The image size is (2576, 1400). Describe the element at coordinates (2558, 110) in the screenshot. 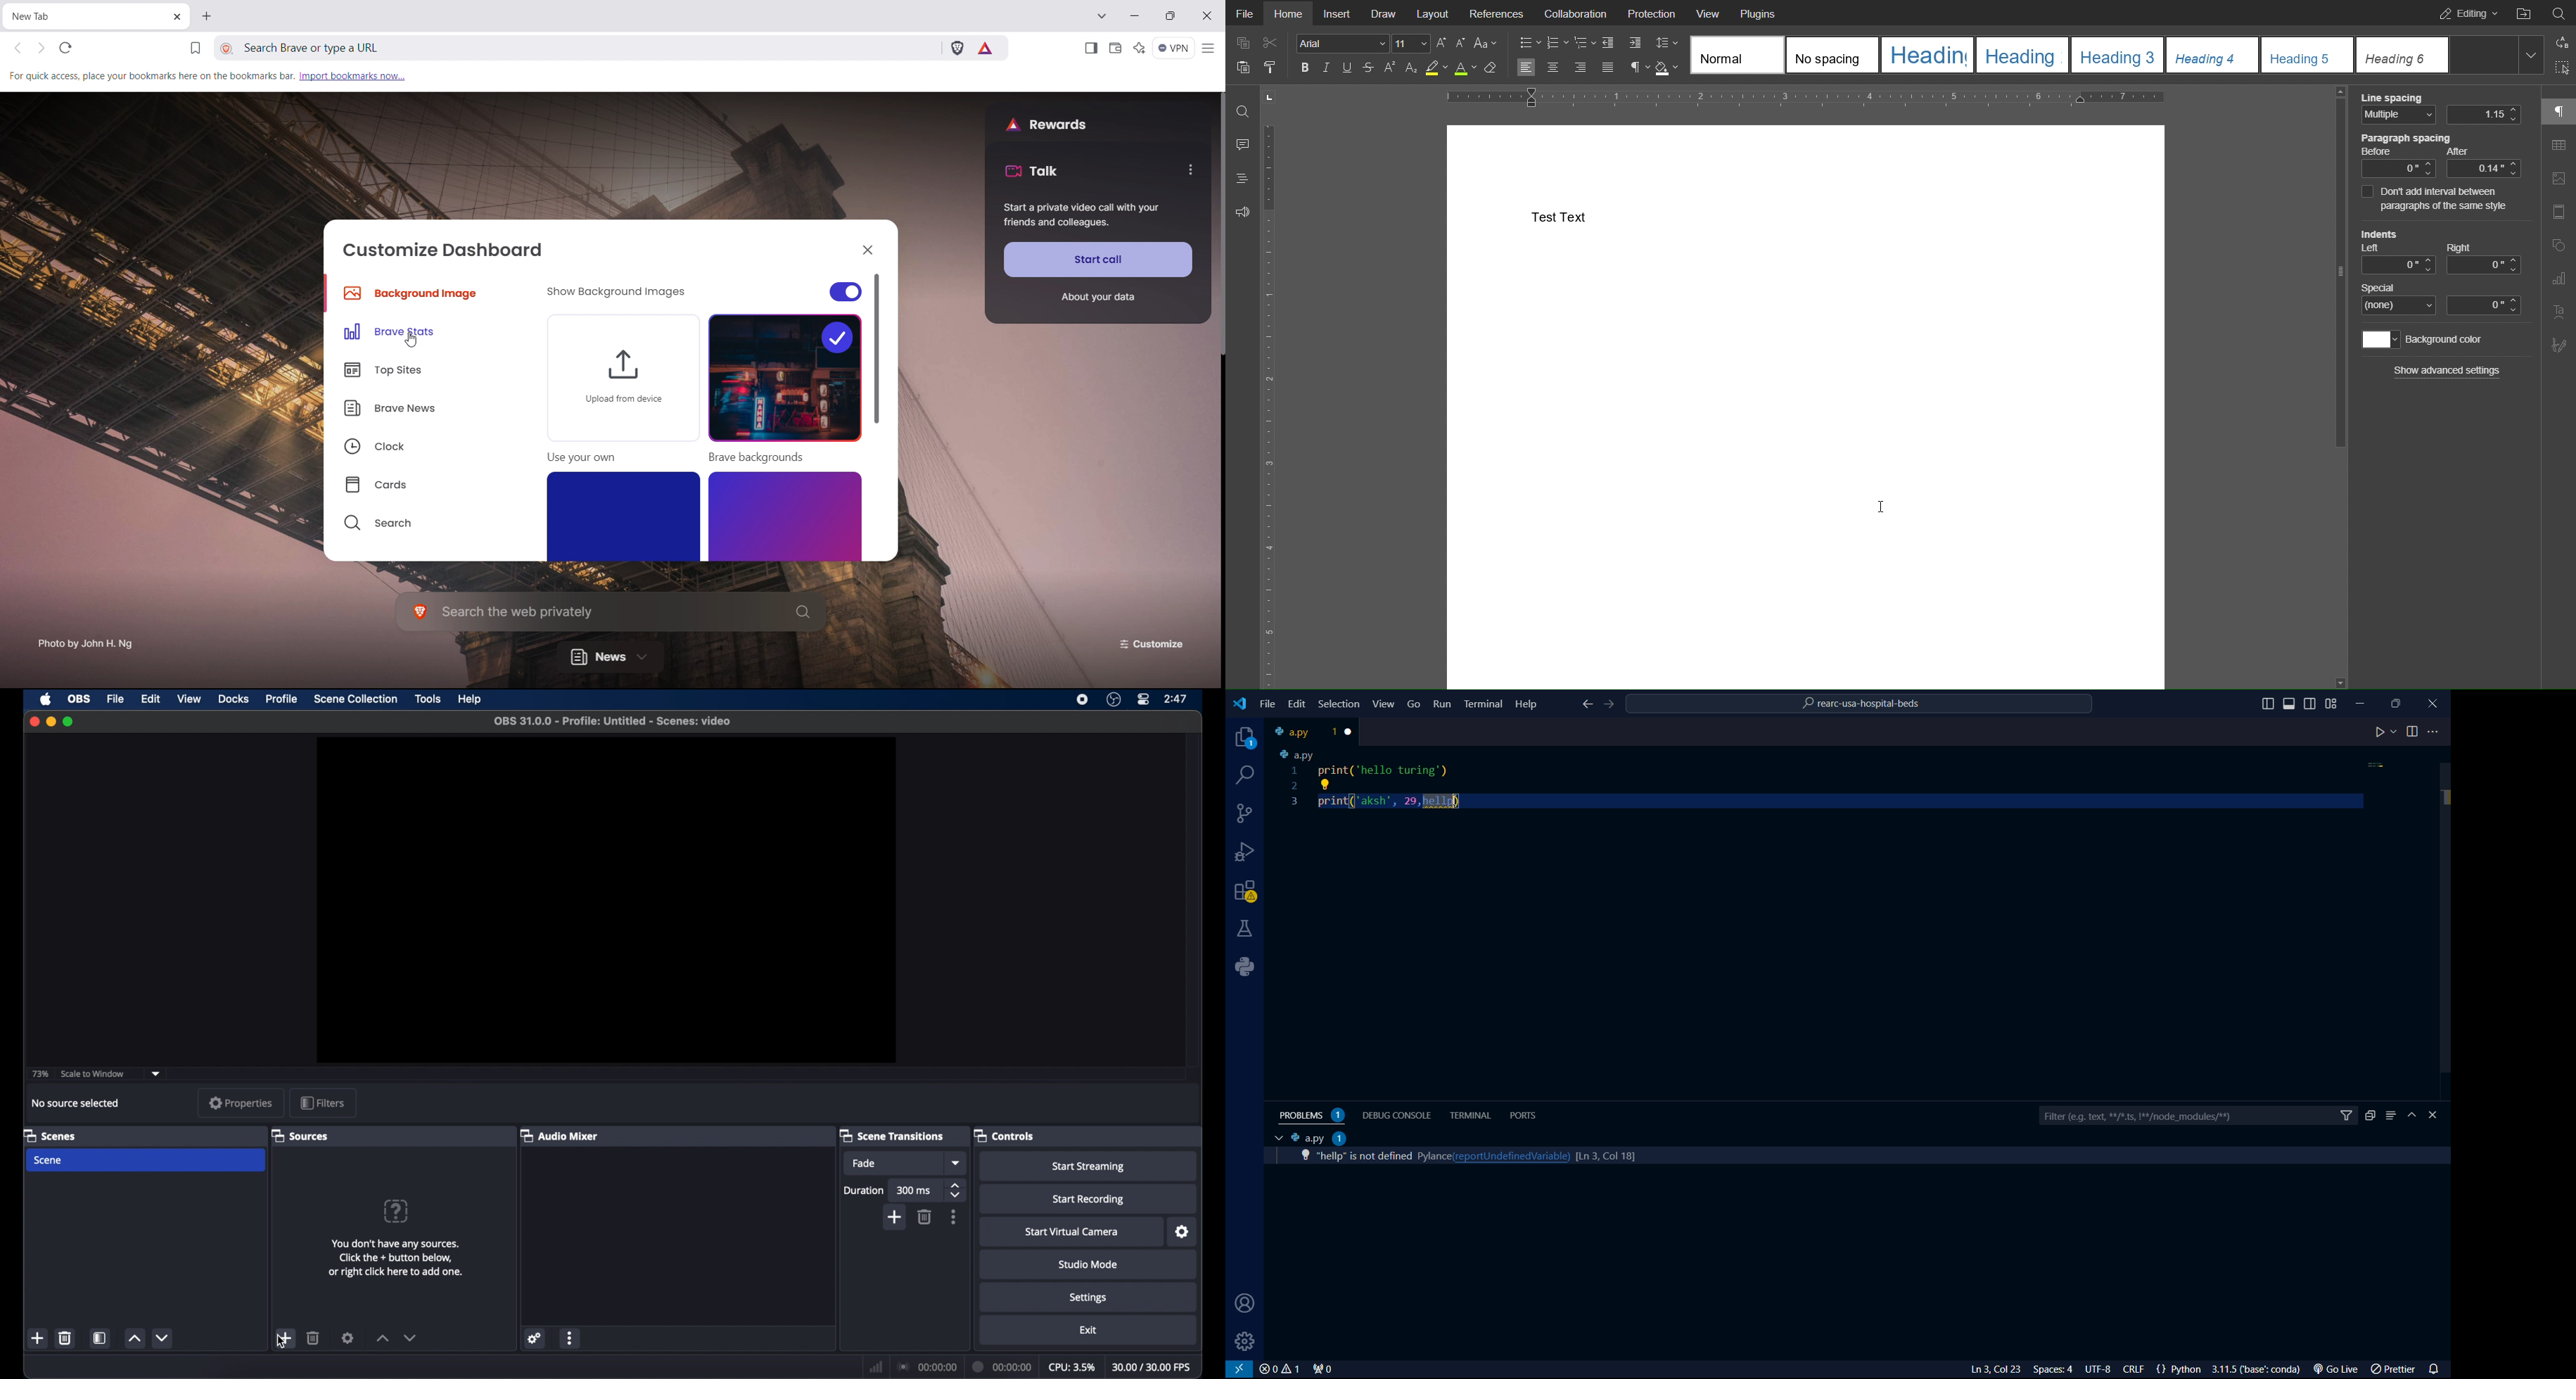

I see `Paragraph Settings` at that location.